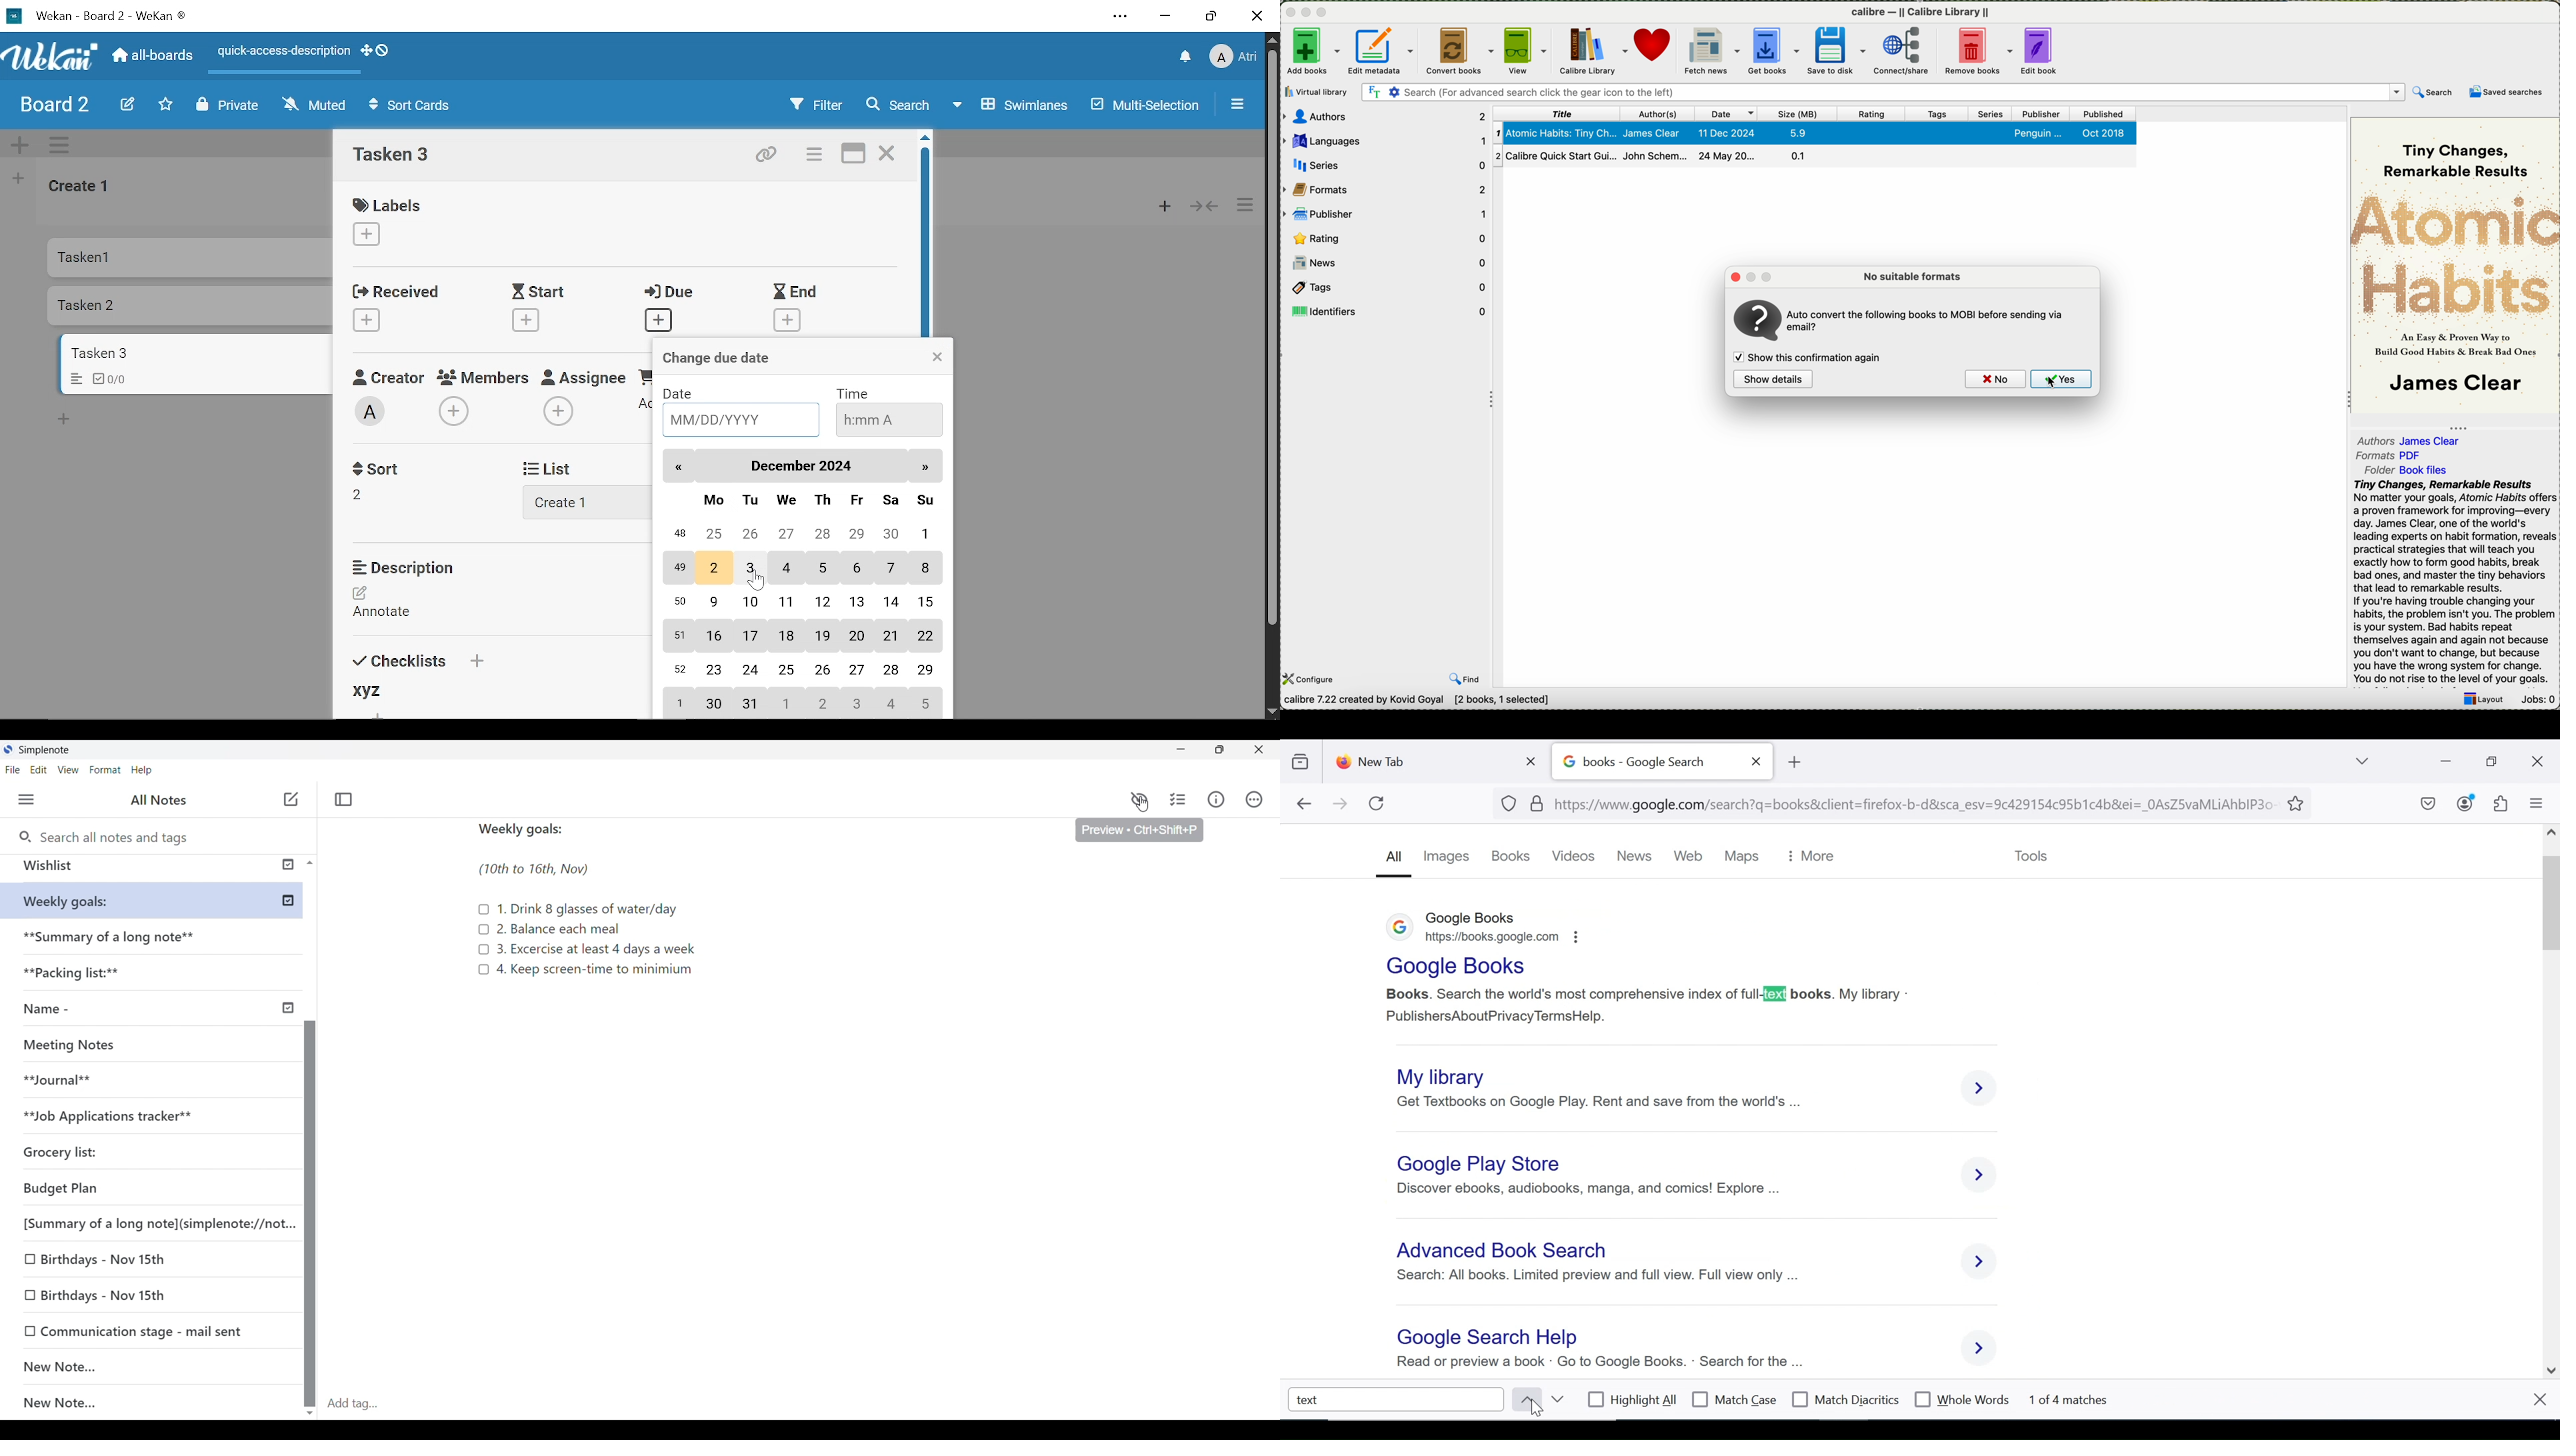  What do you see at coordinates (741, 420) in the screenshot?
I see `Add Date` at bounding box center [741, 420].